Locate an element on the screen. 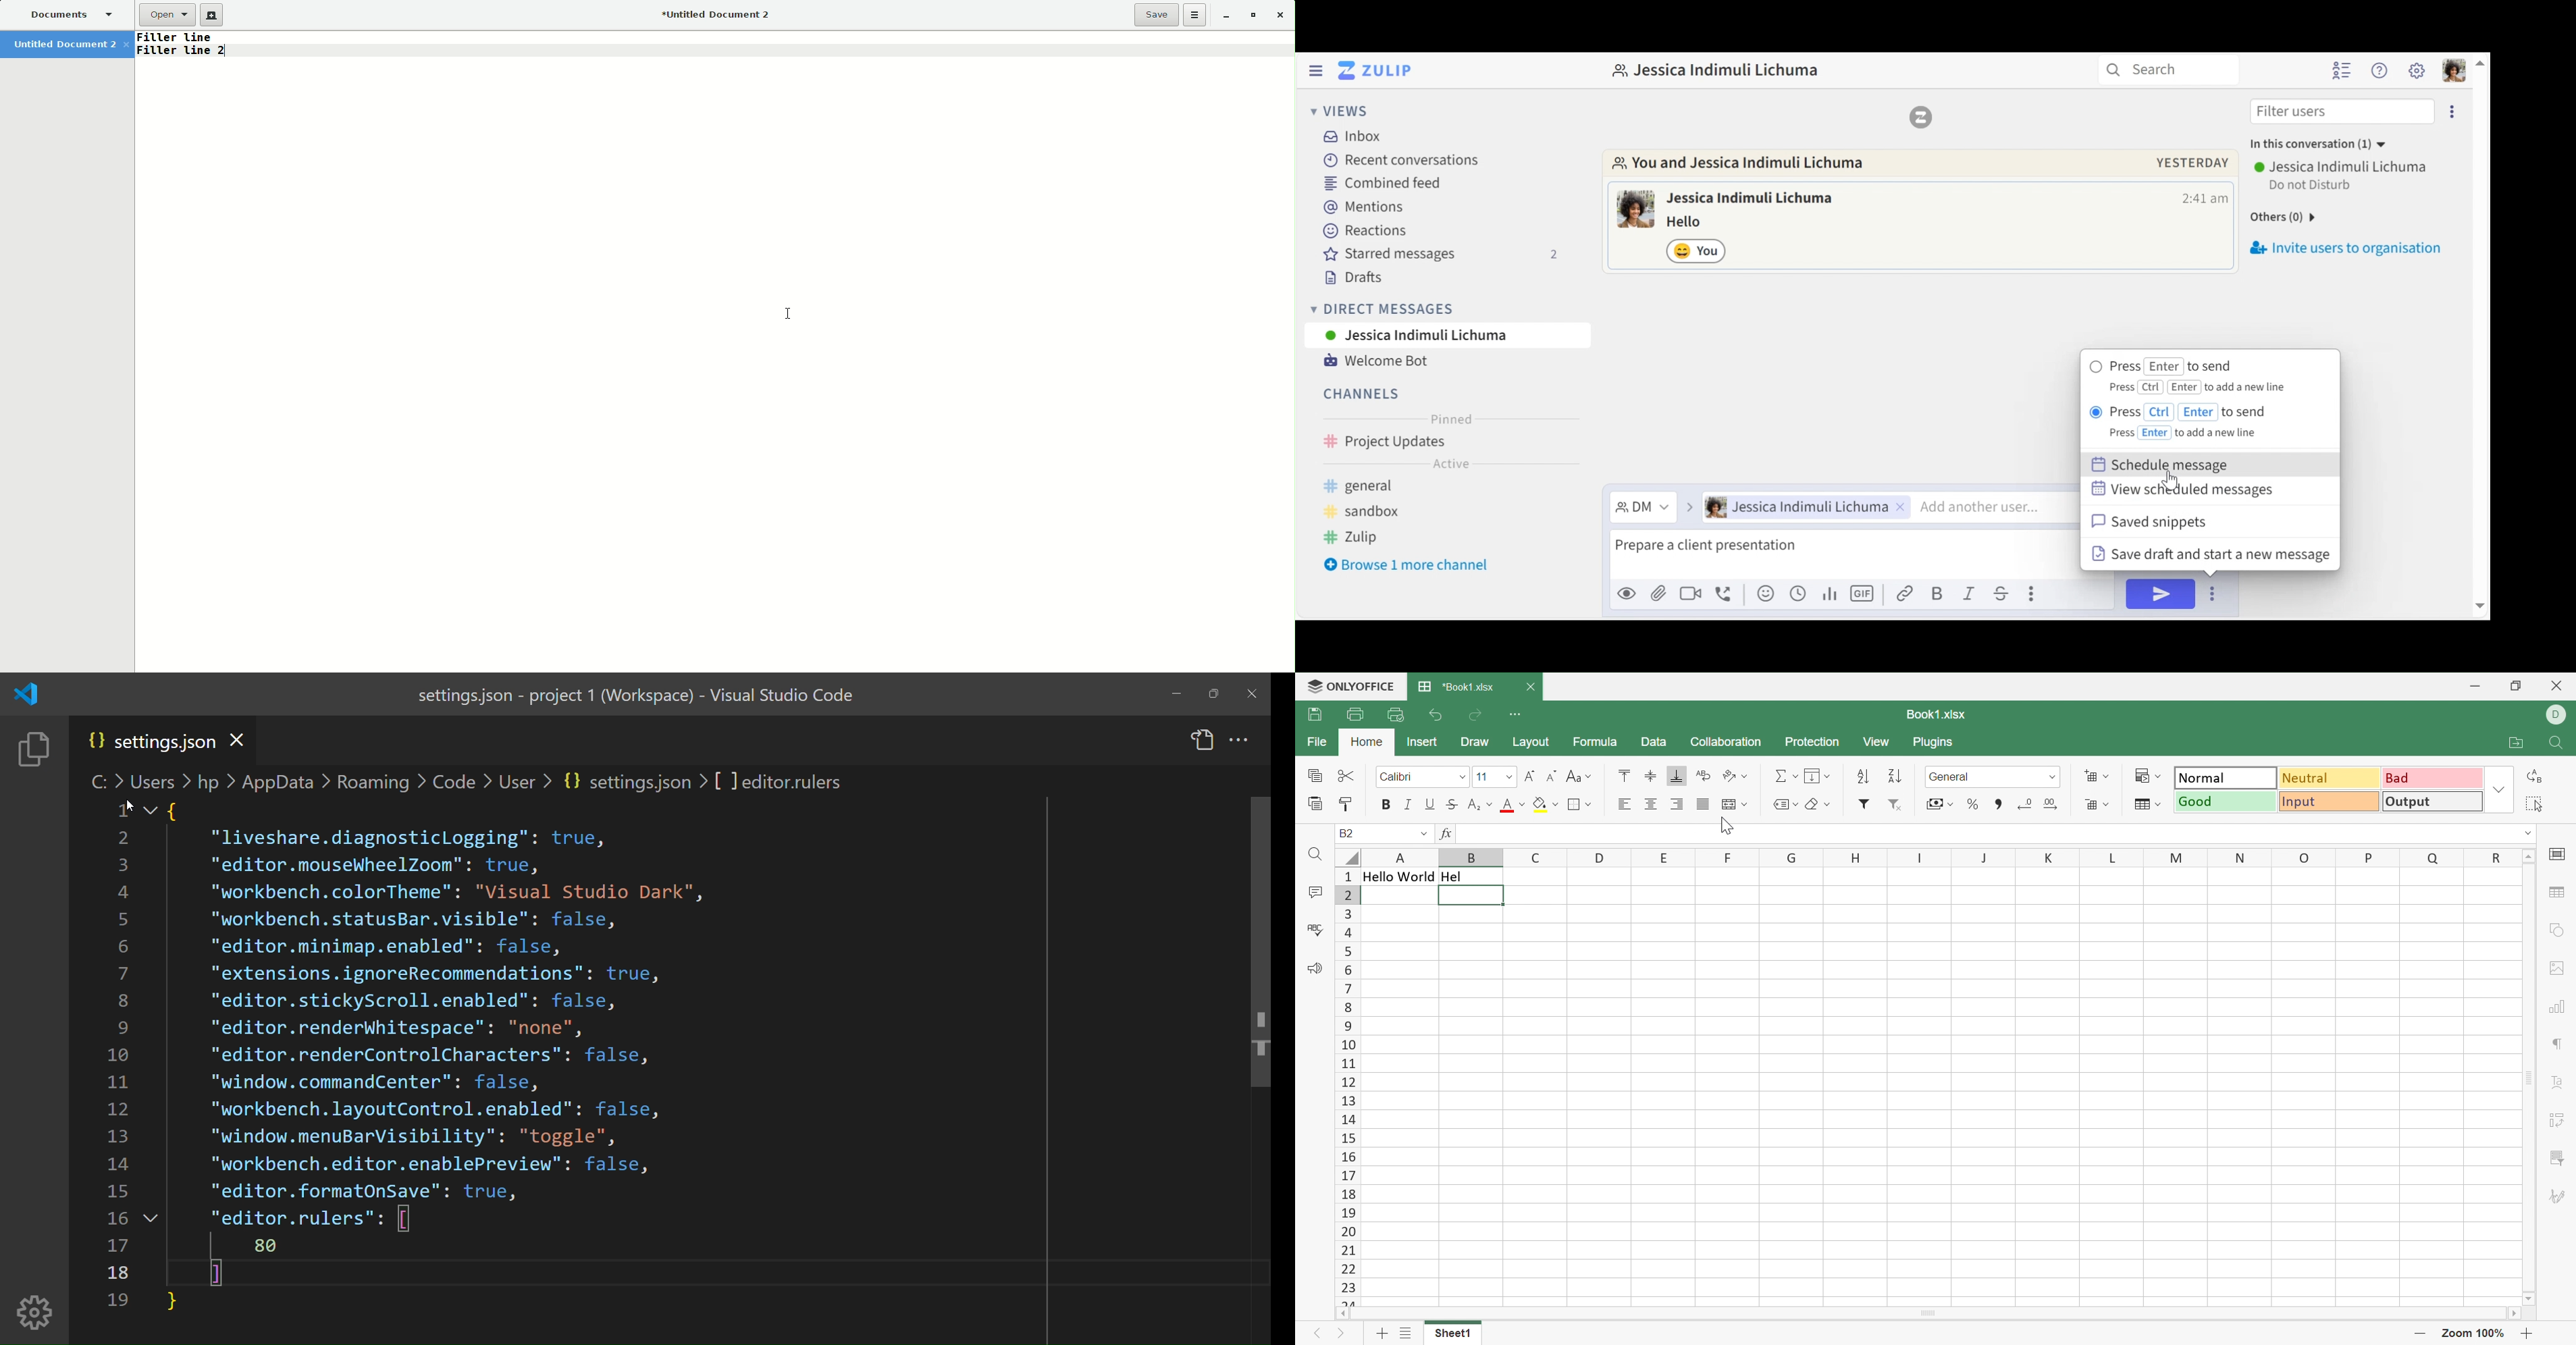 The height and width of the screenshot is (1372, 2576). Change case is located at coordinates (1579, 776).